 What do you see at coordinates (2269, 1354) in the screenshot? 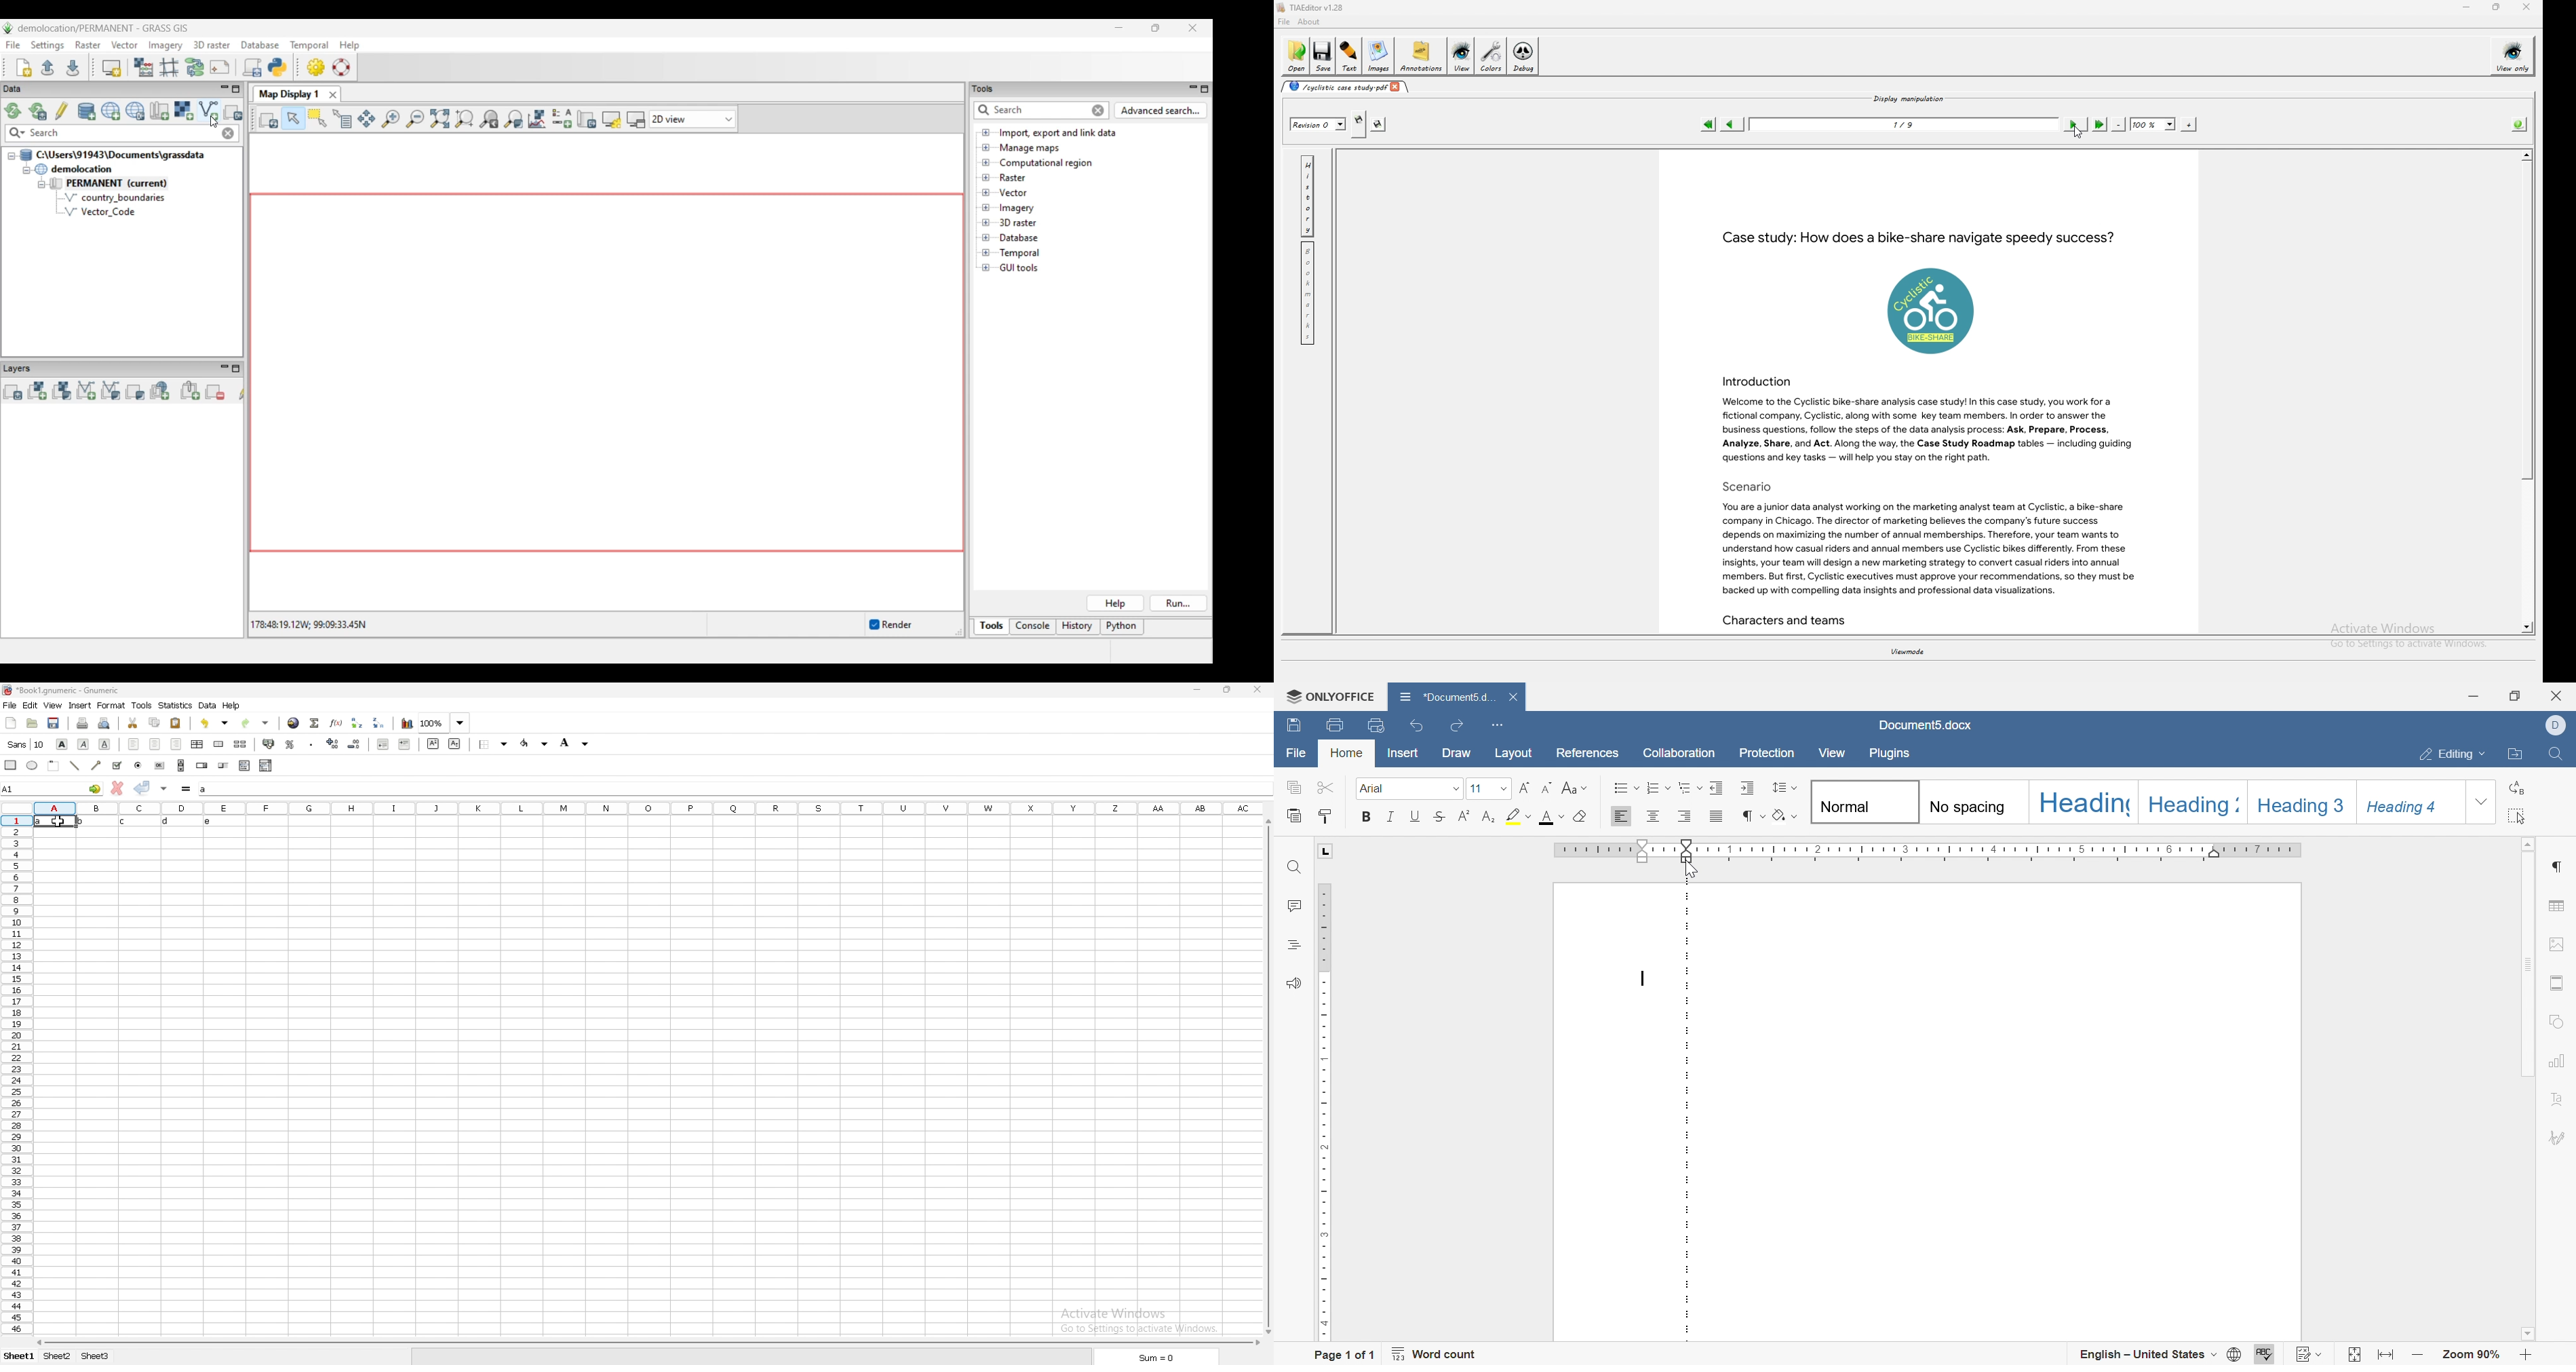
I see `spell checking` at bounding box center [2269, 1354].